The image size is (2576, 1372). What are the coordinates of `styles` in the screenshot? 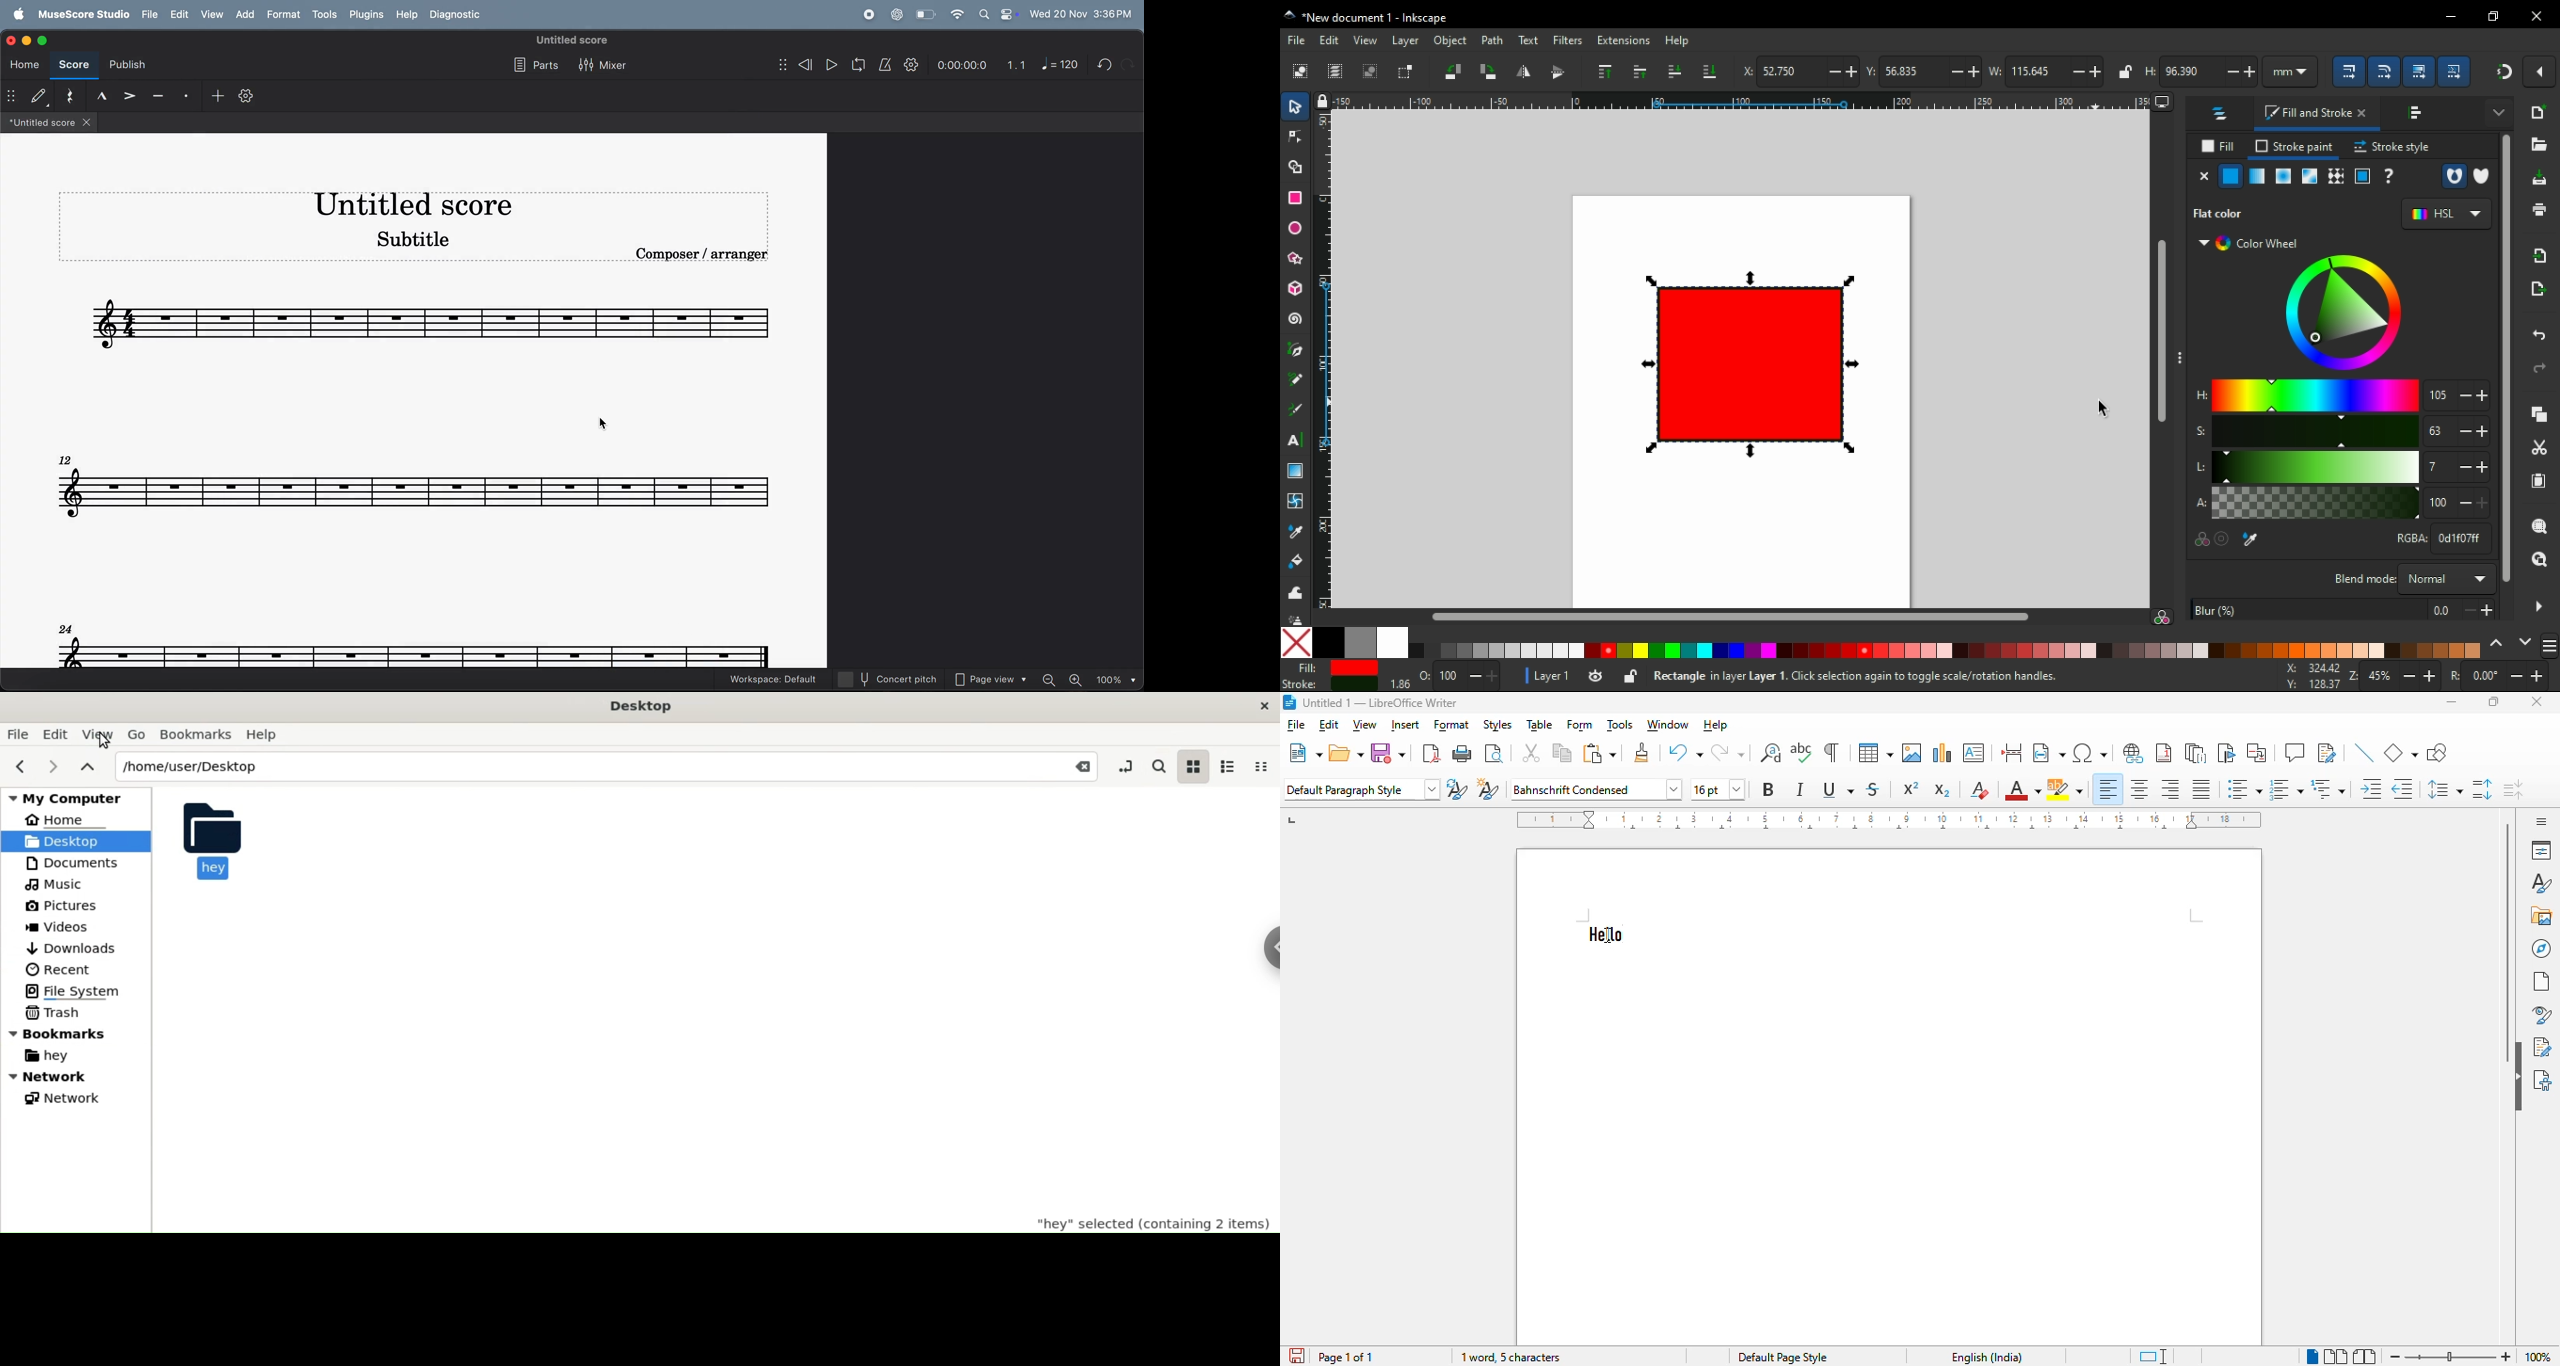 It's located at (2539, 884).